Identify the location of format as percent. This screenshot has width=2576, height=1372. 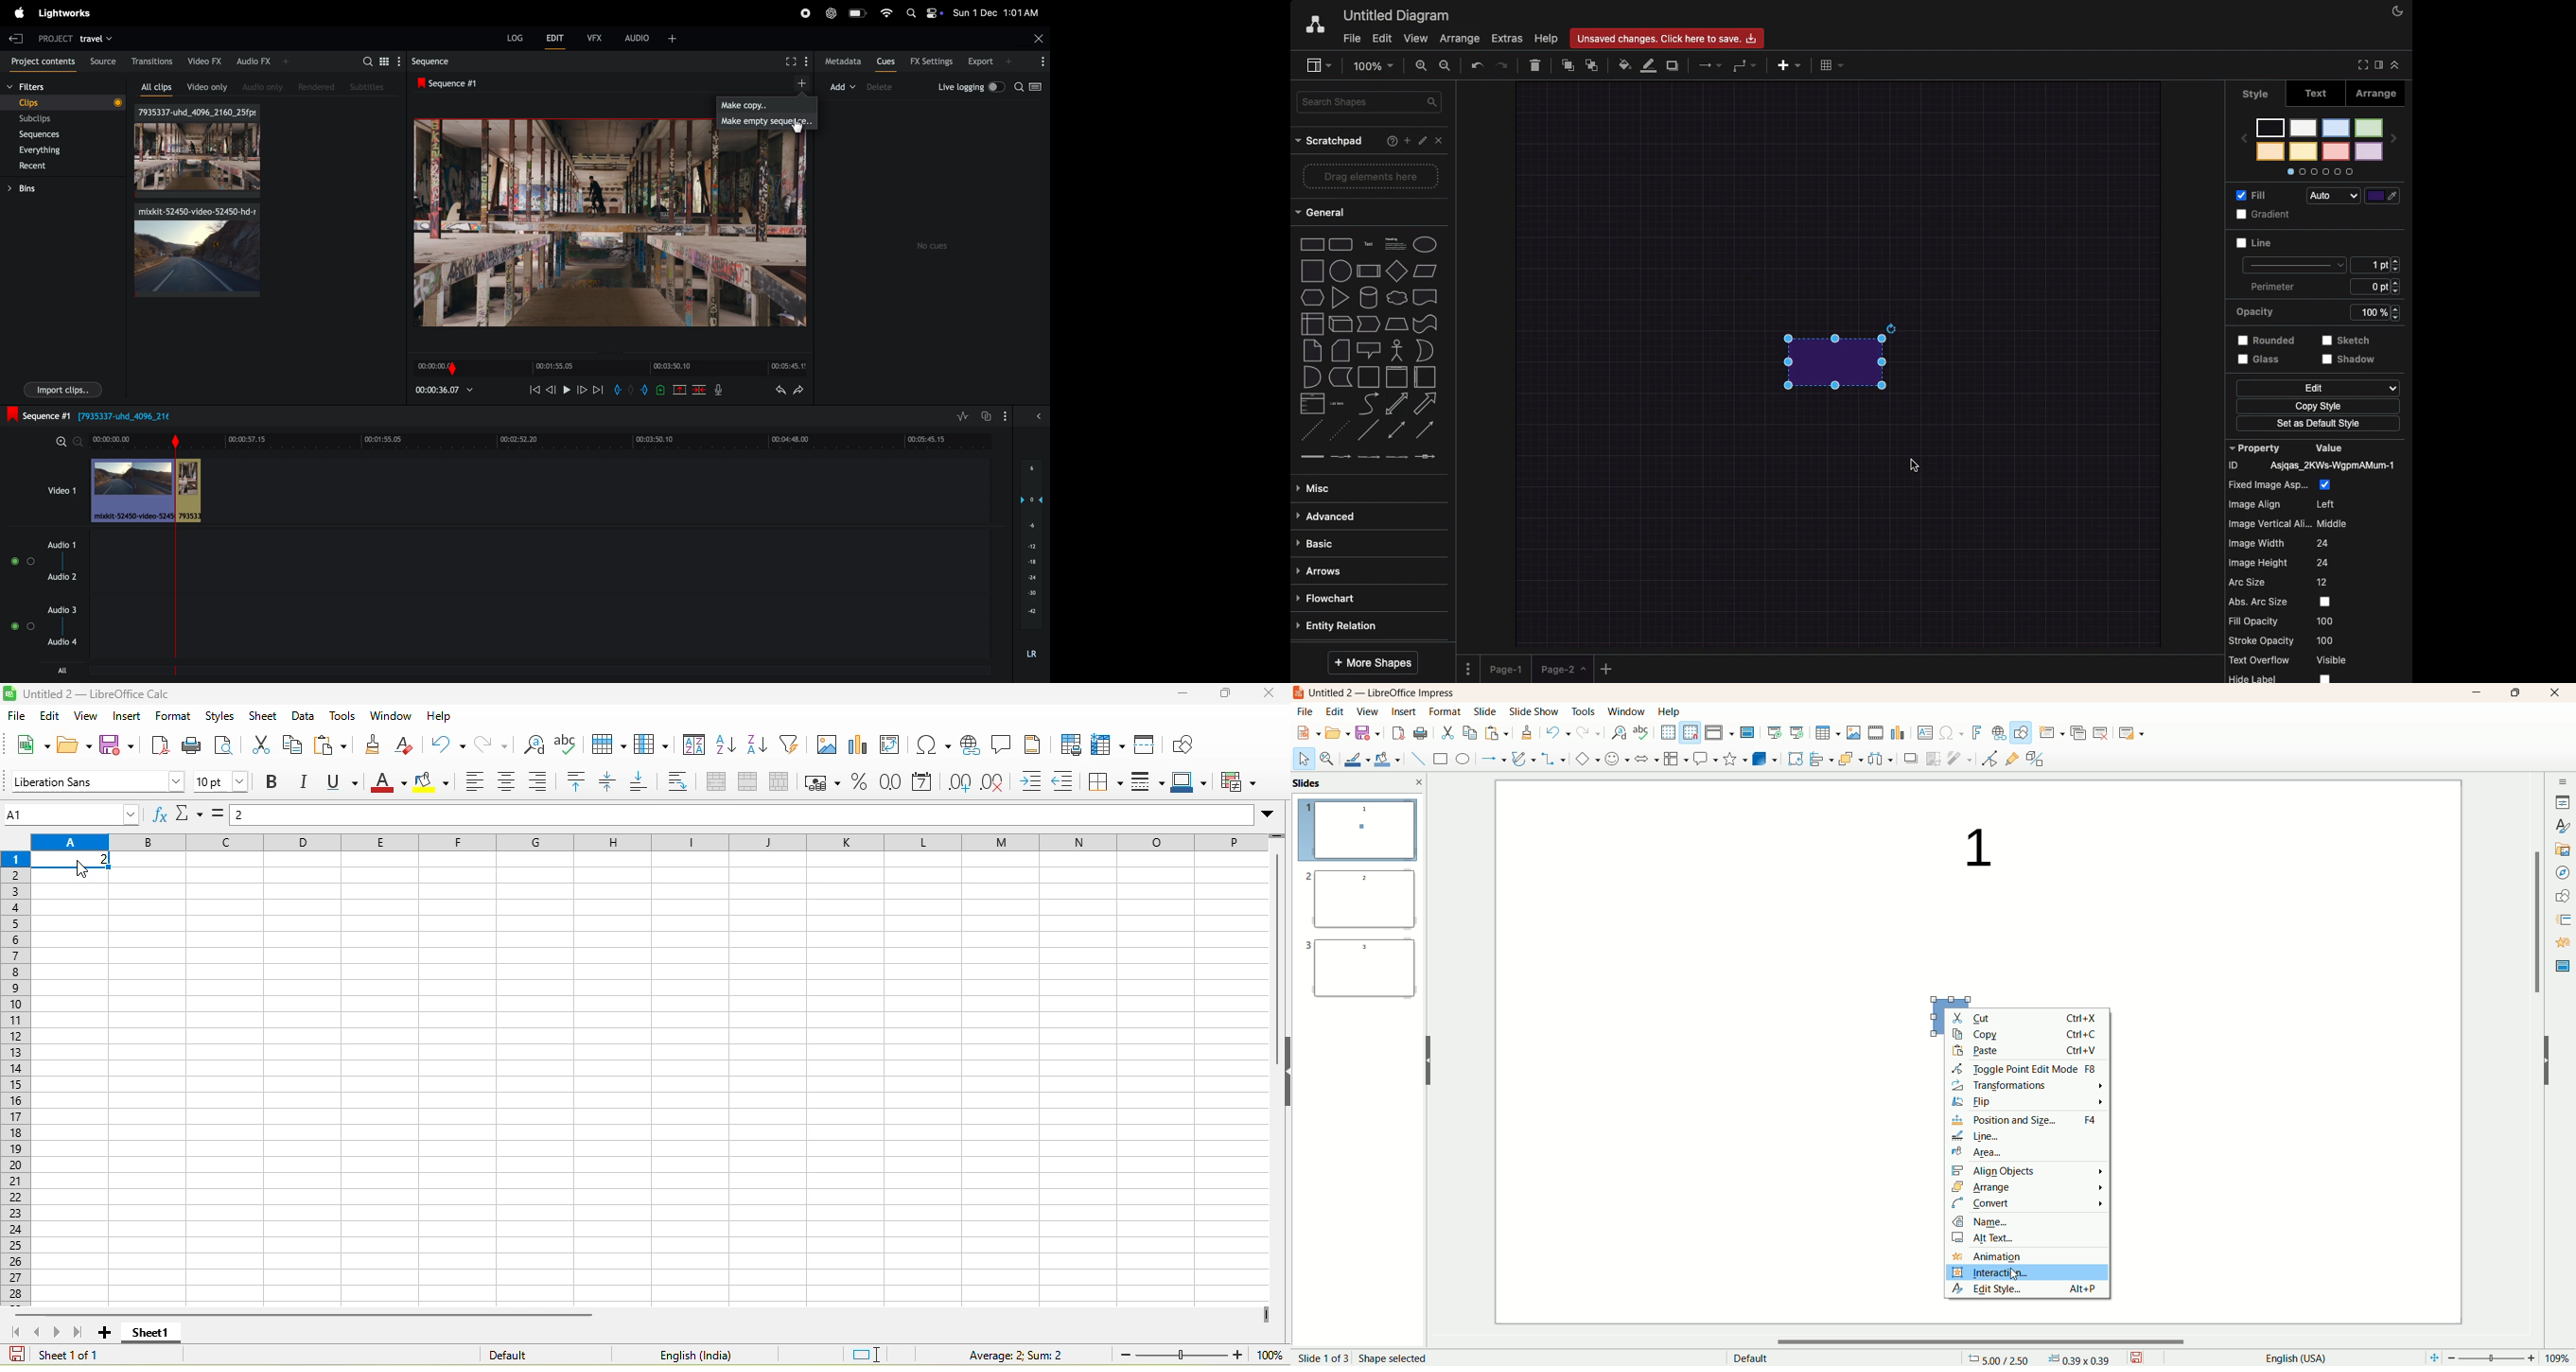
(864, 783).